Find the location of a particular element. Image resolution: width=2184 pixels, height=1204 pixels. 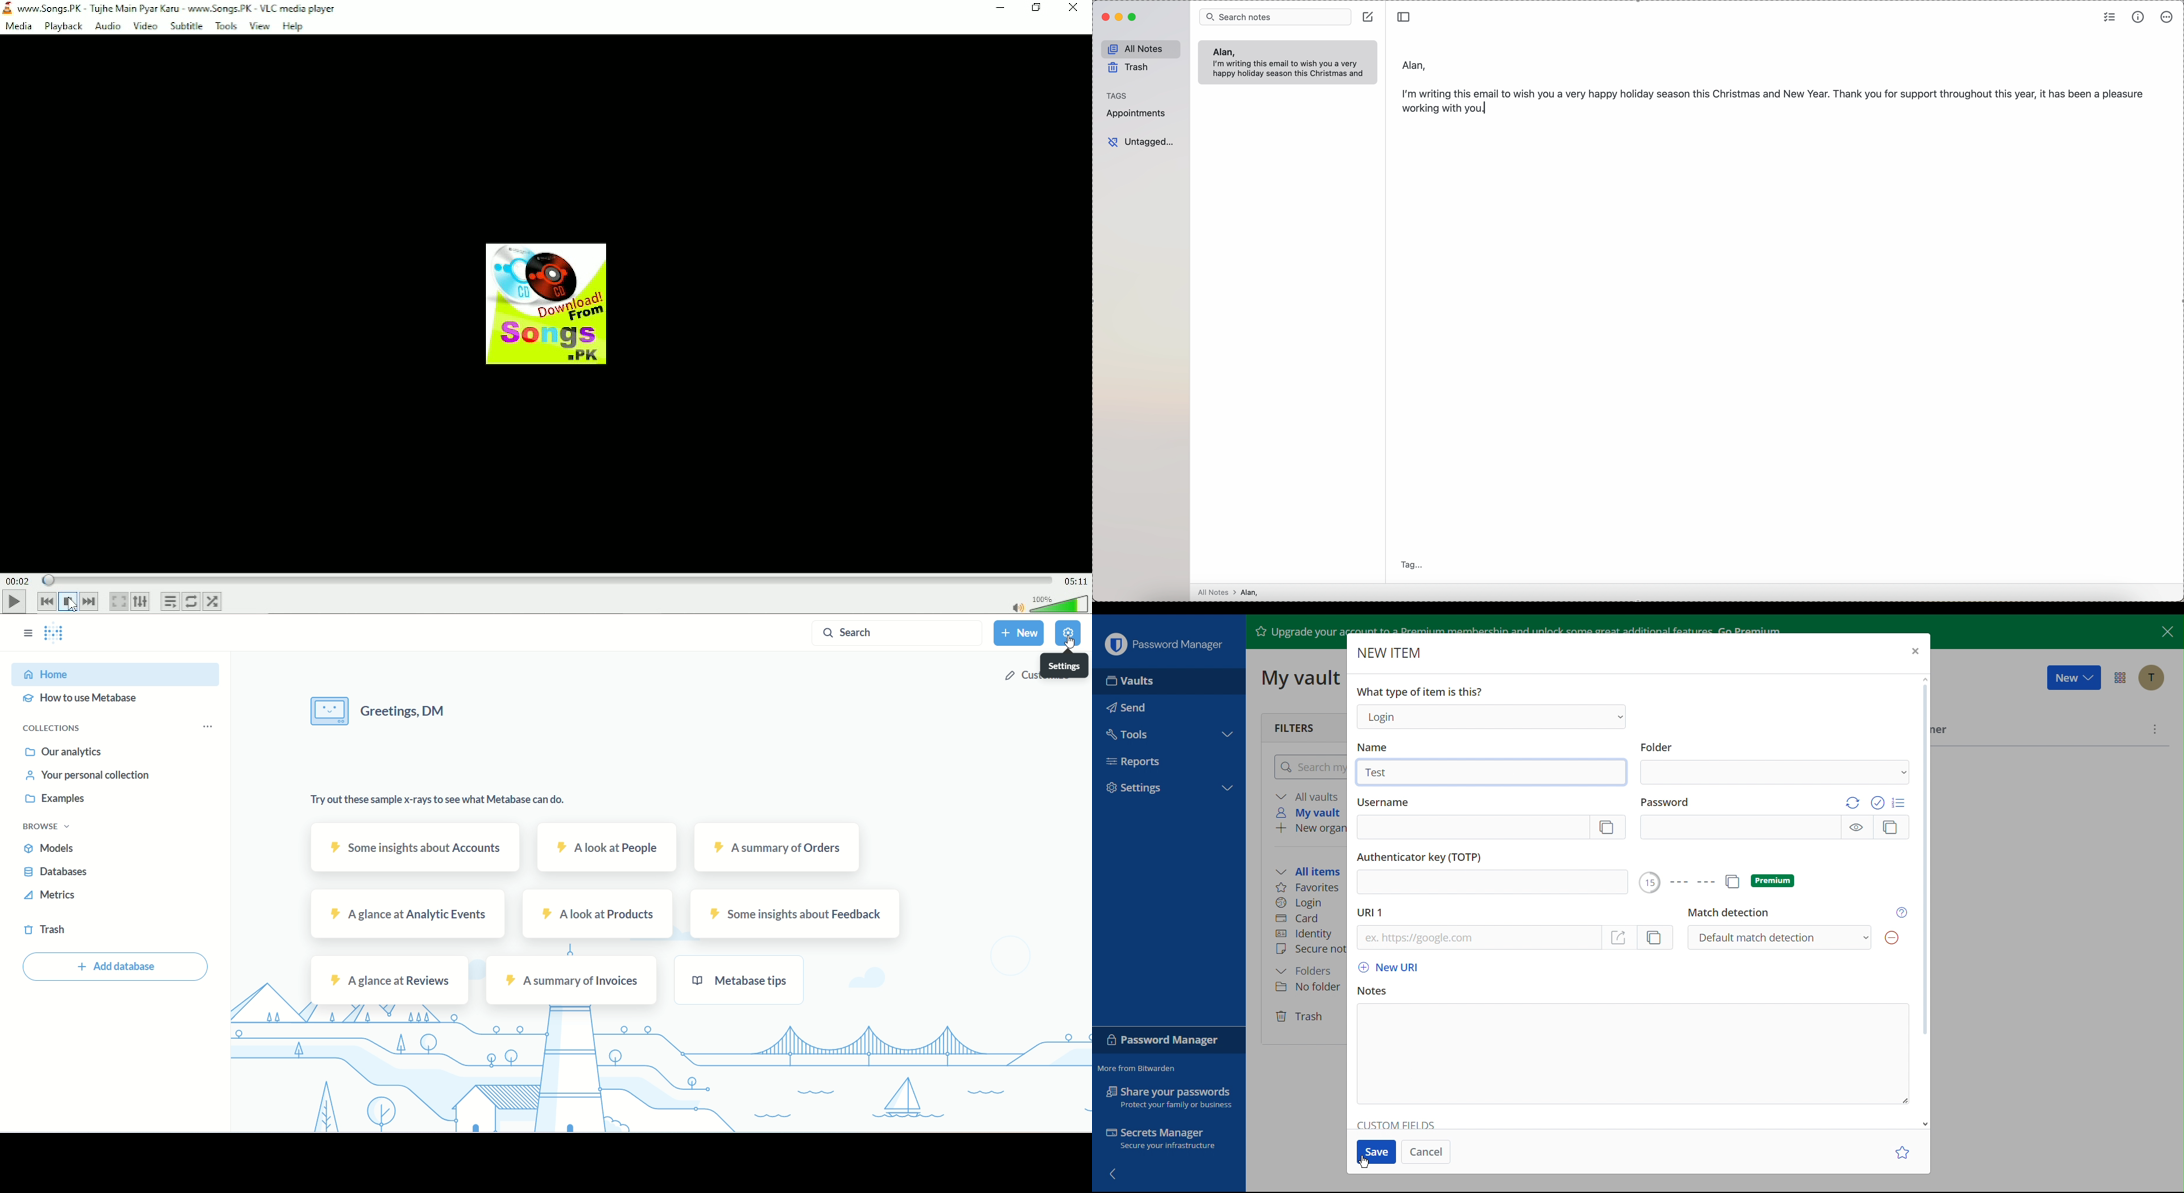

maximize is located at coordinates (1134, 17).